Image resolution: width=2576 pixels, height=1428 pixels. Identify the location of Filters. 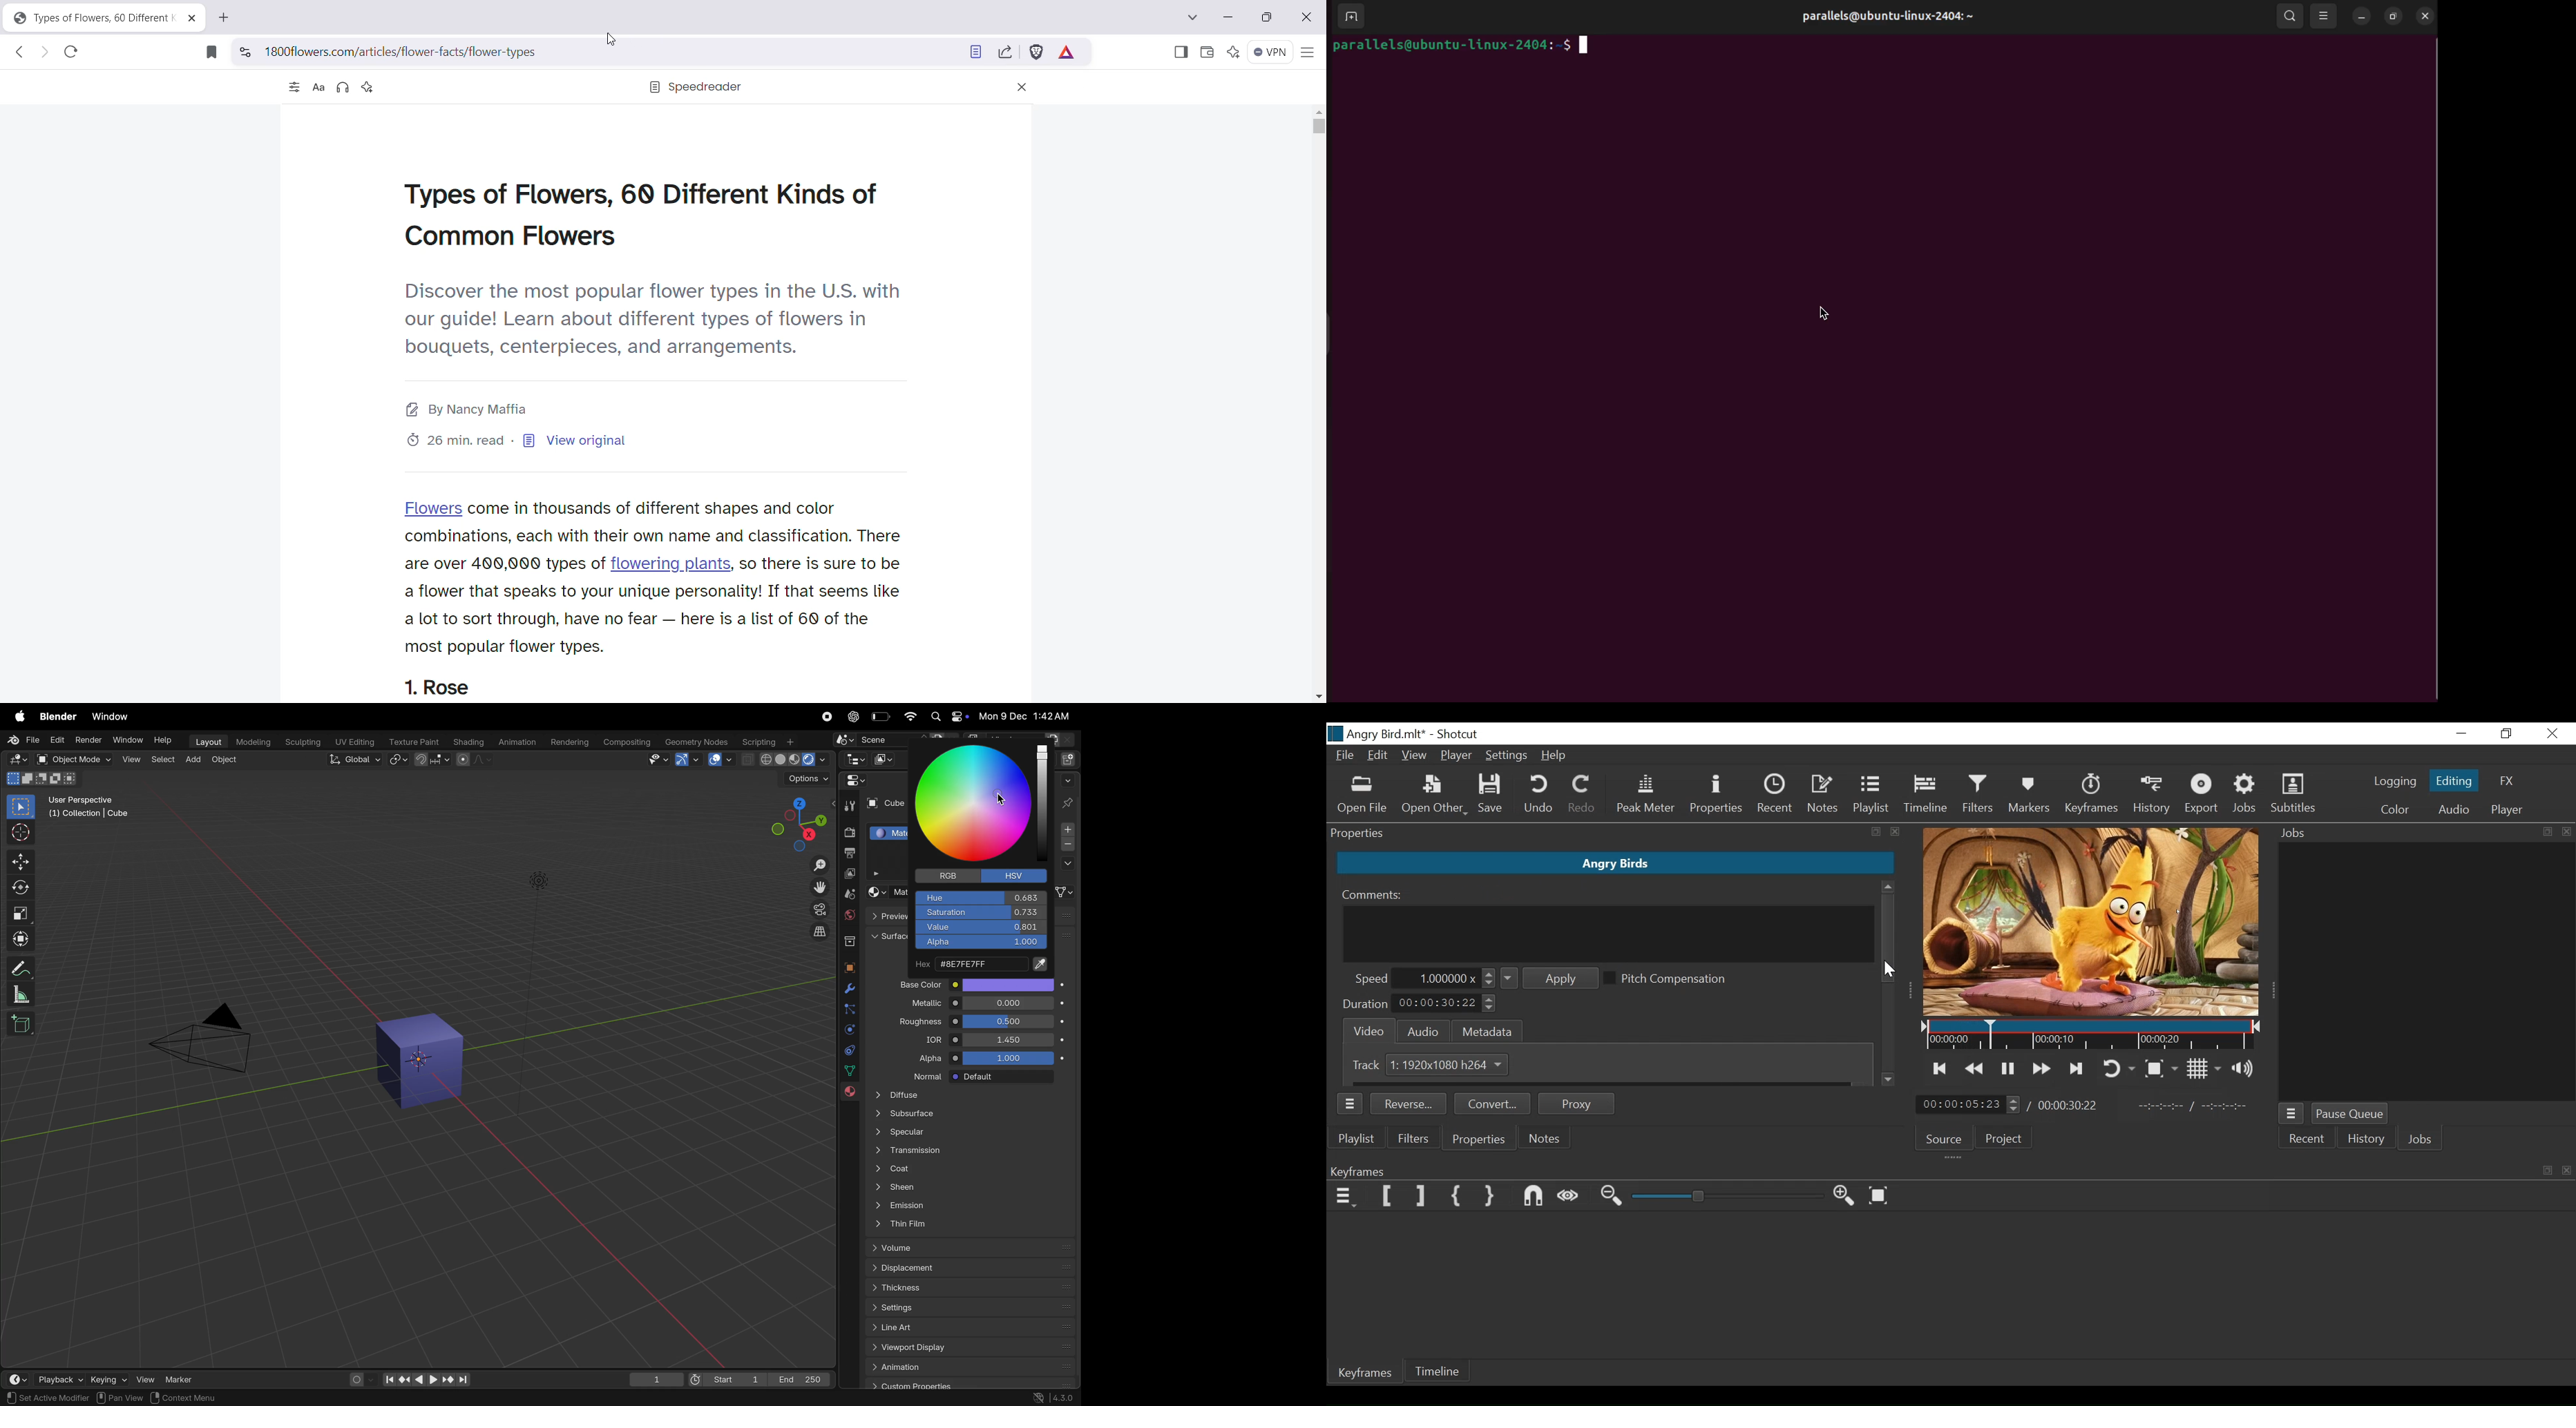
(1977, 796).